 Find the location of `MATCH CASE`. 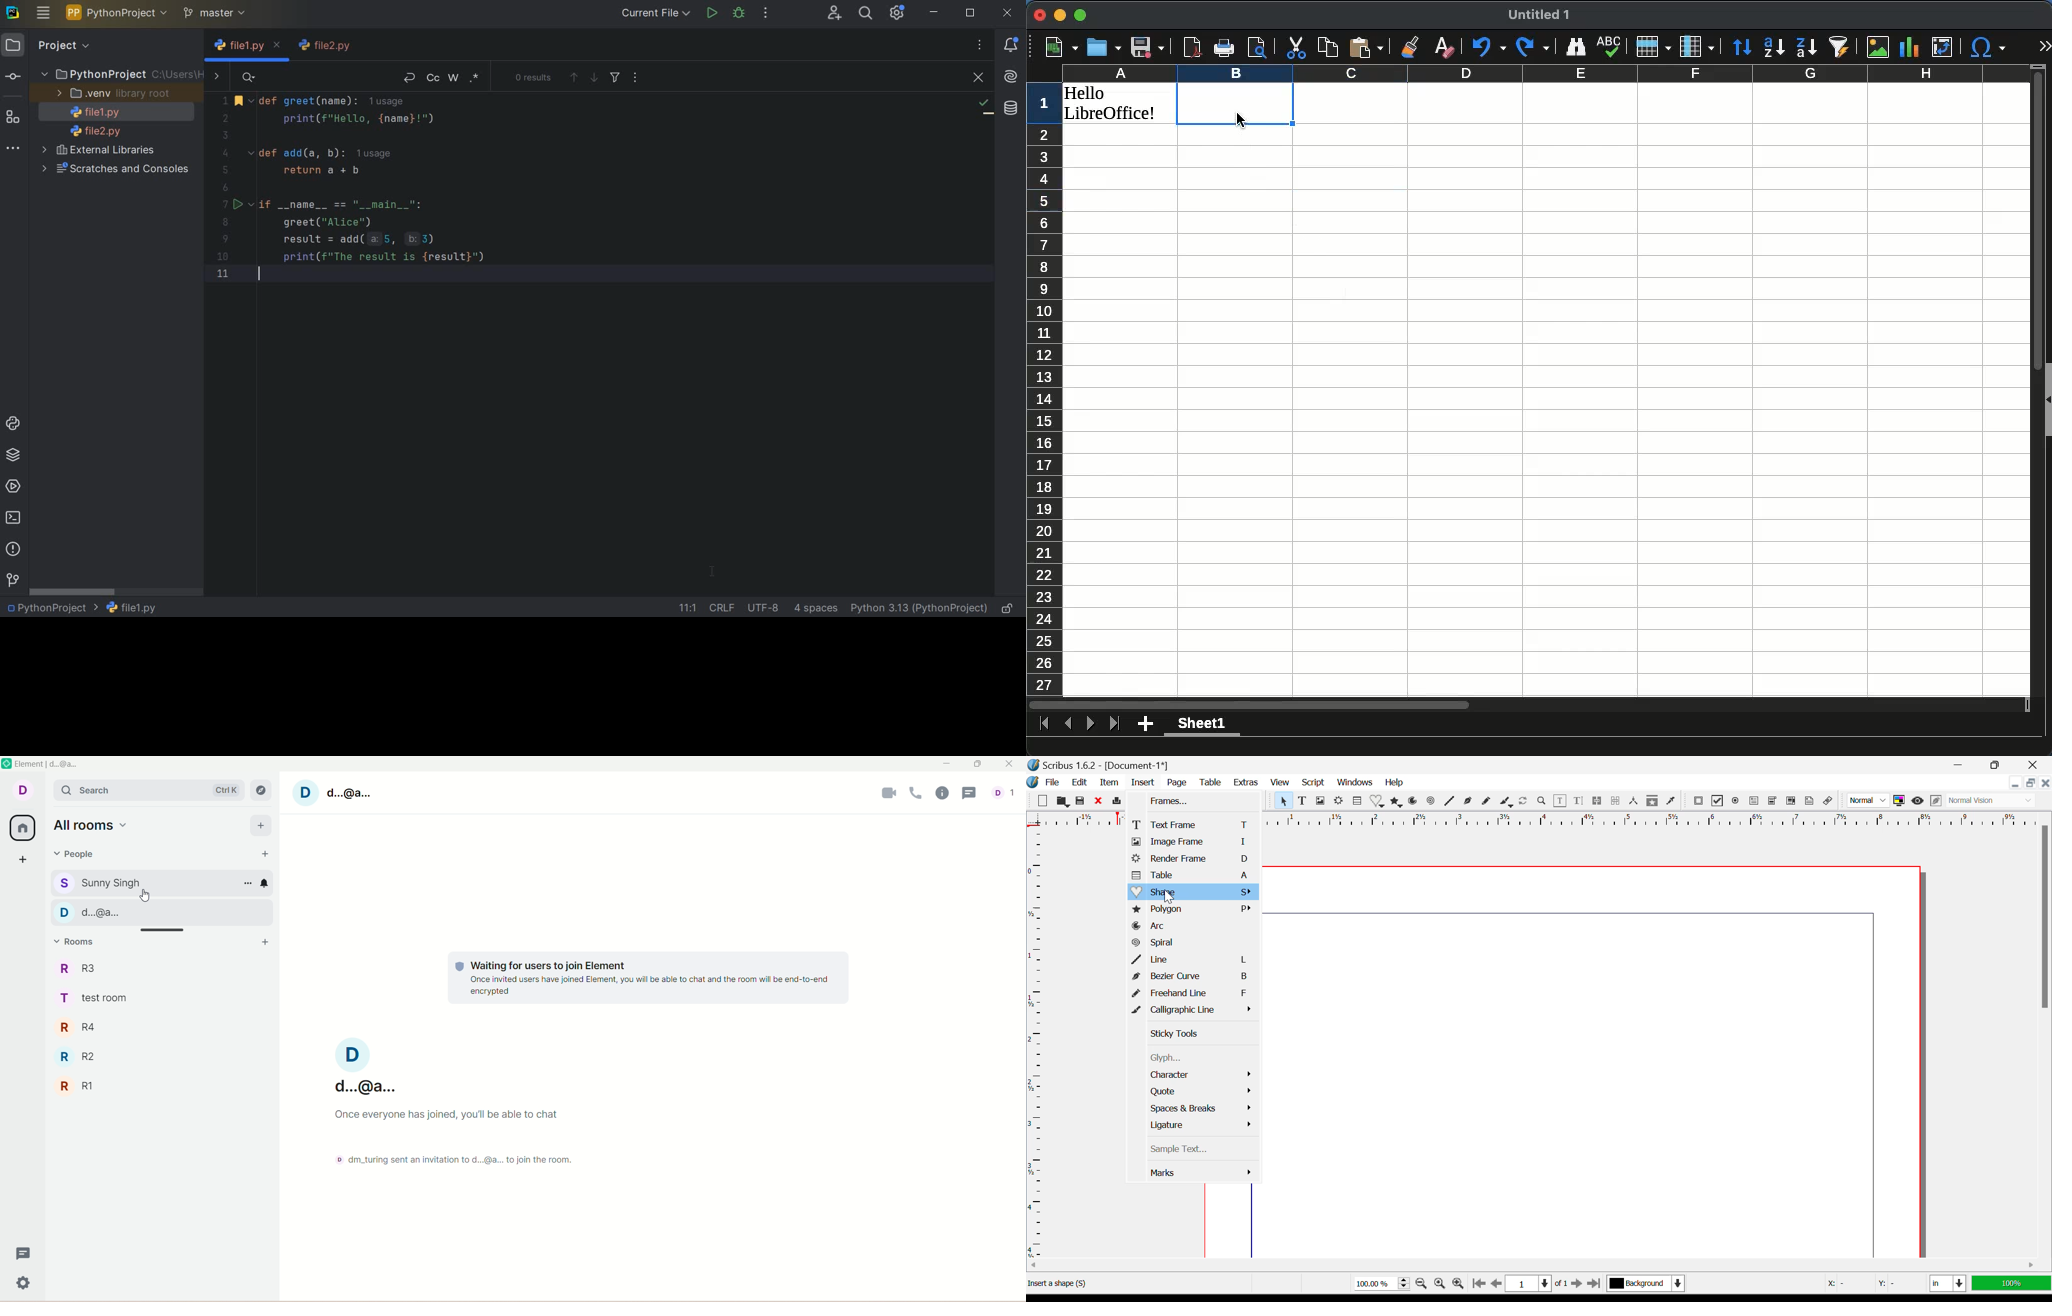

MATCH CASE is located at coordinates (434, 78).